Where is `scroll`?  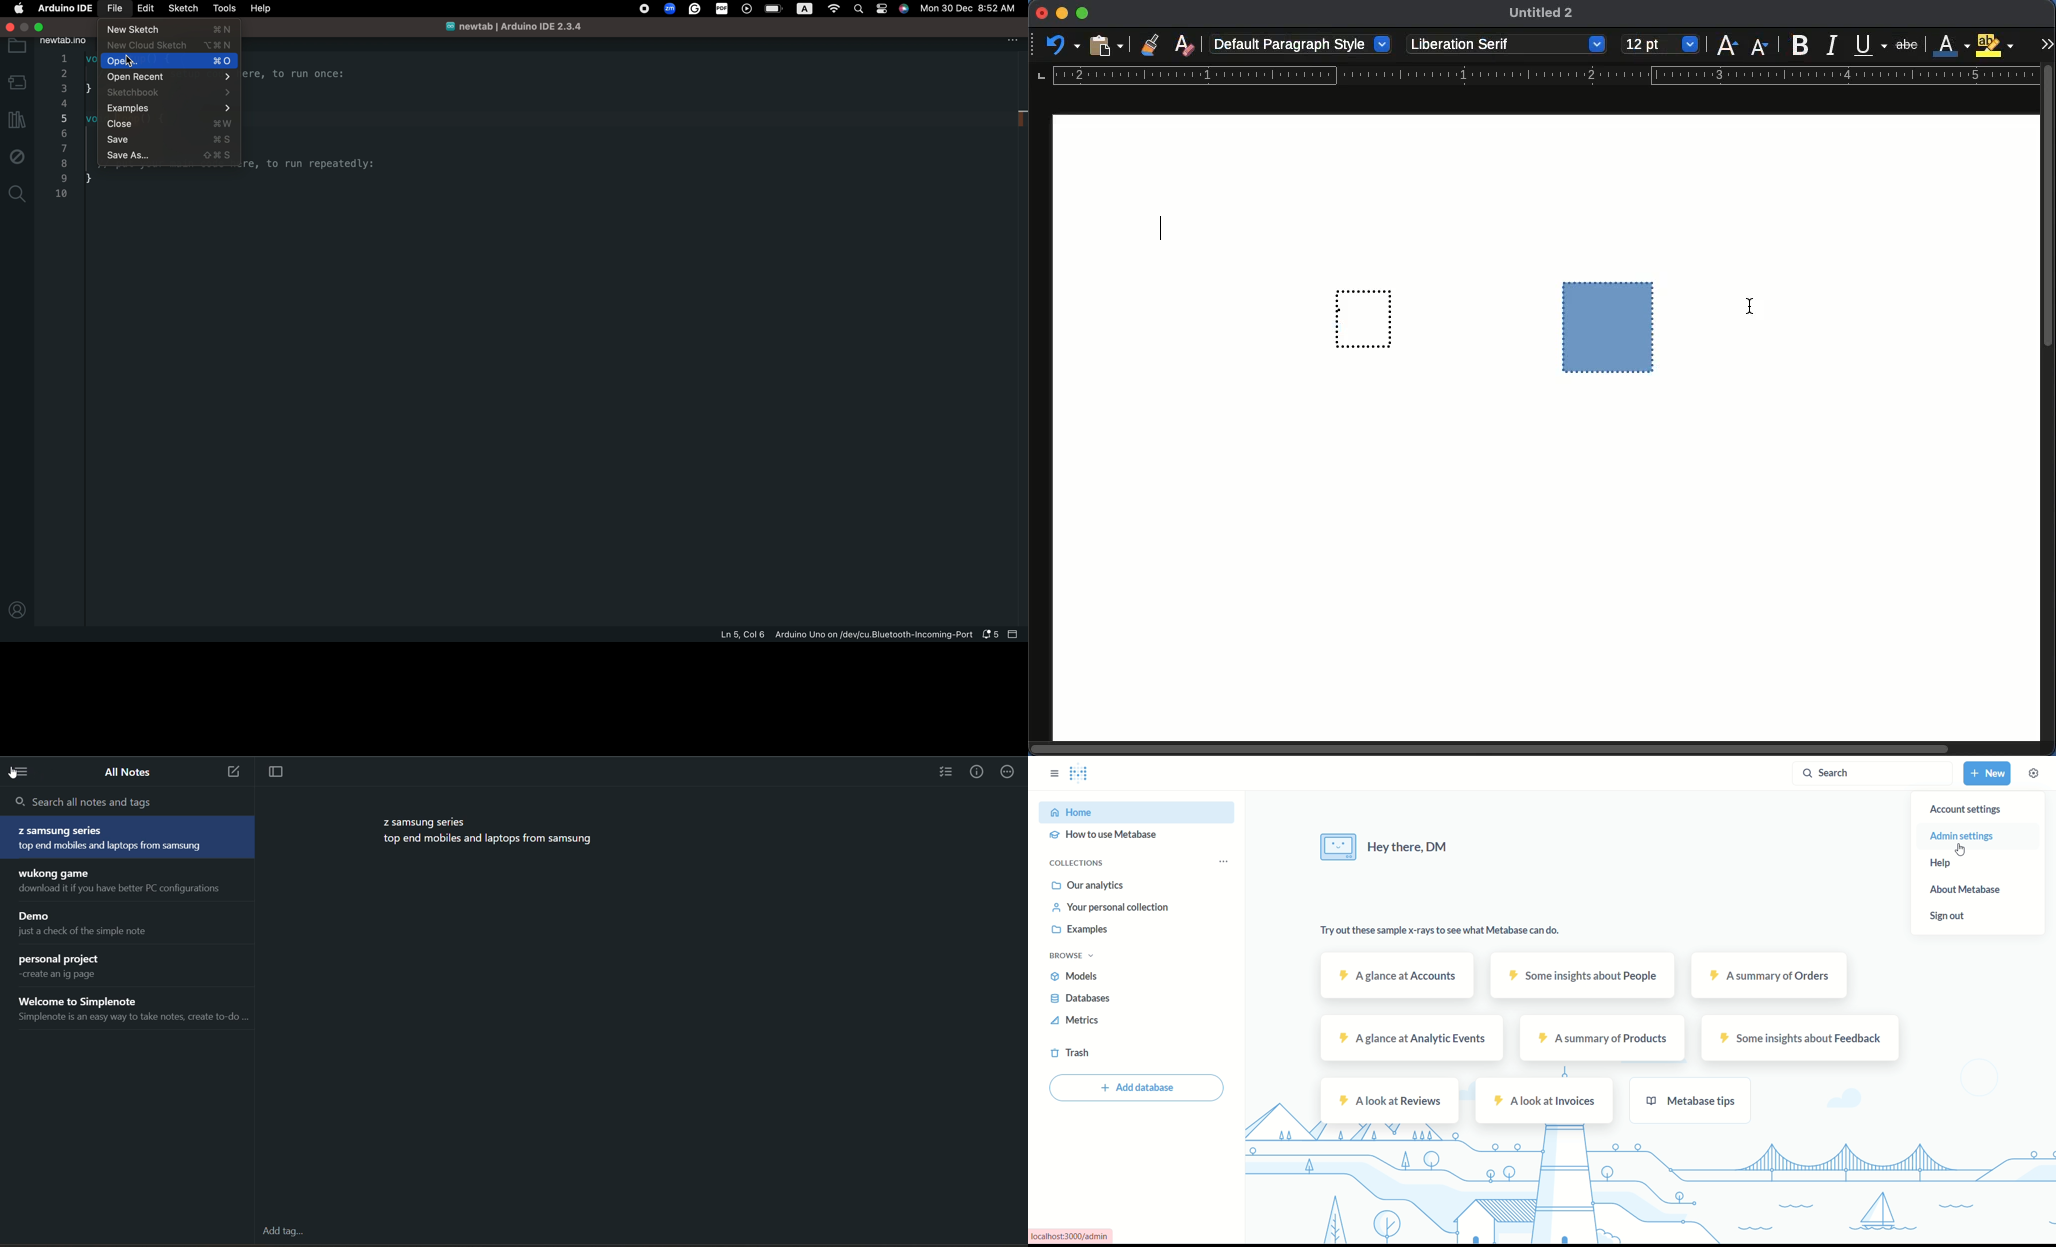
scroll is located at coordinates (2051, 404).